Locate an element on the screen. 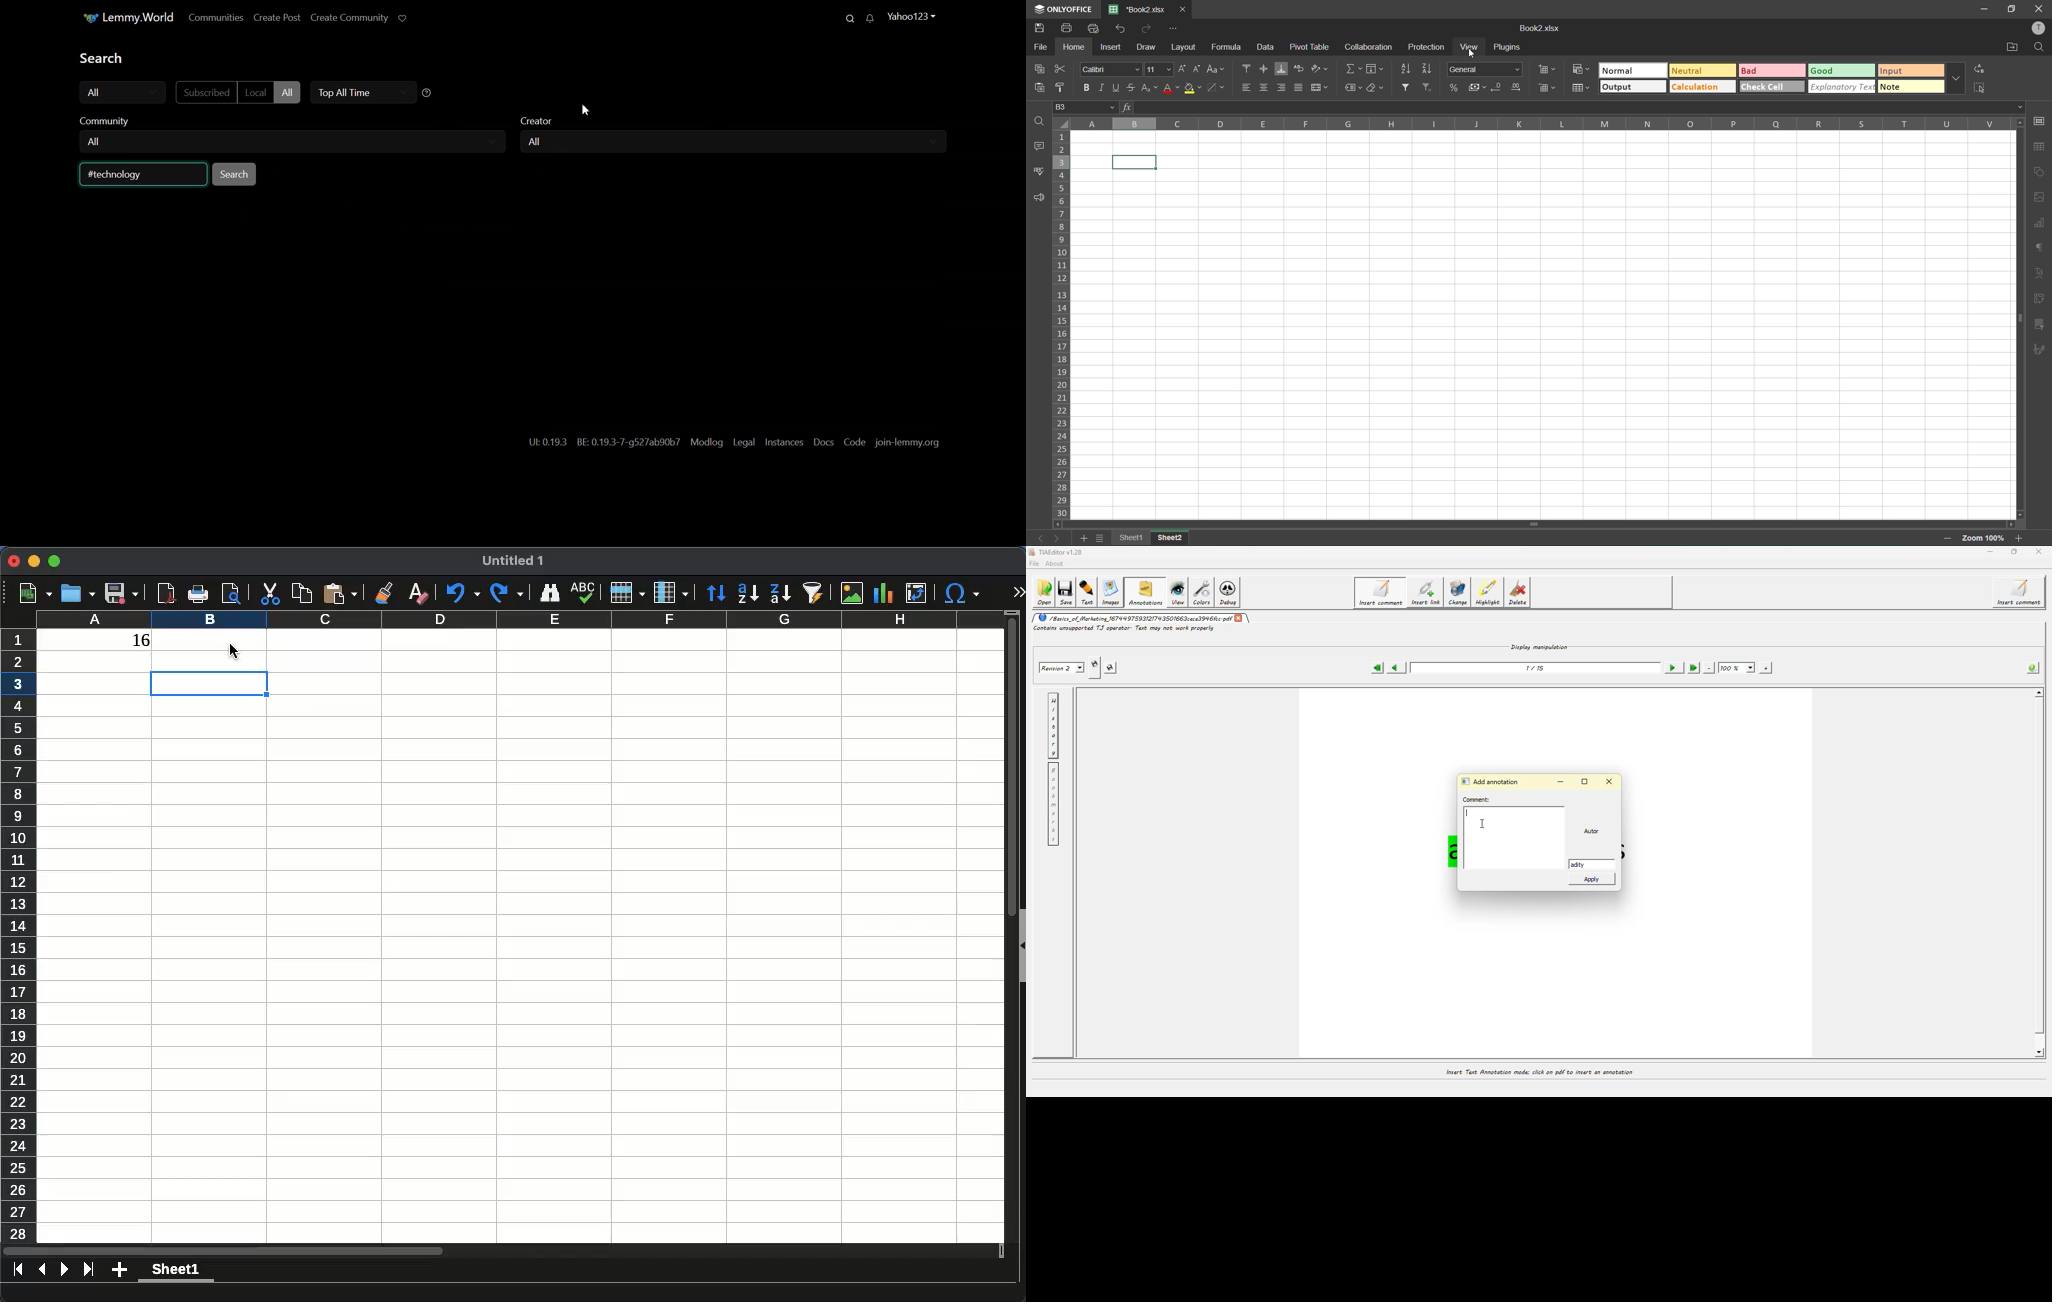  data is located at coordinates (1268, 48).